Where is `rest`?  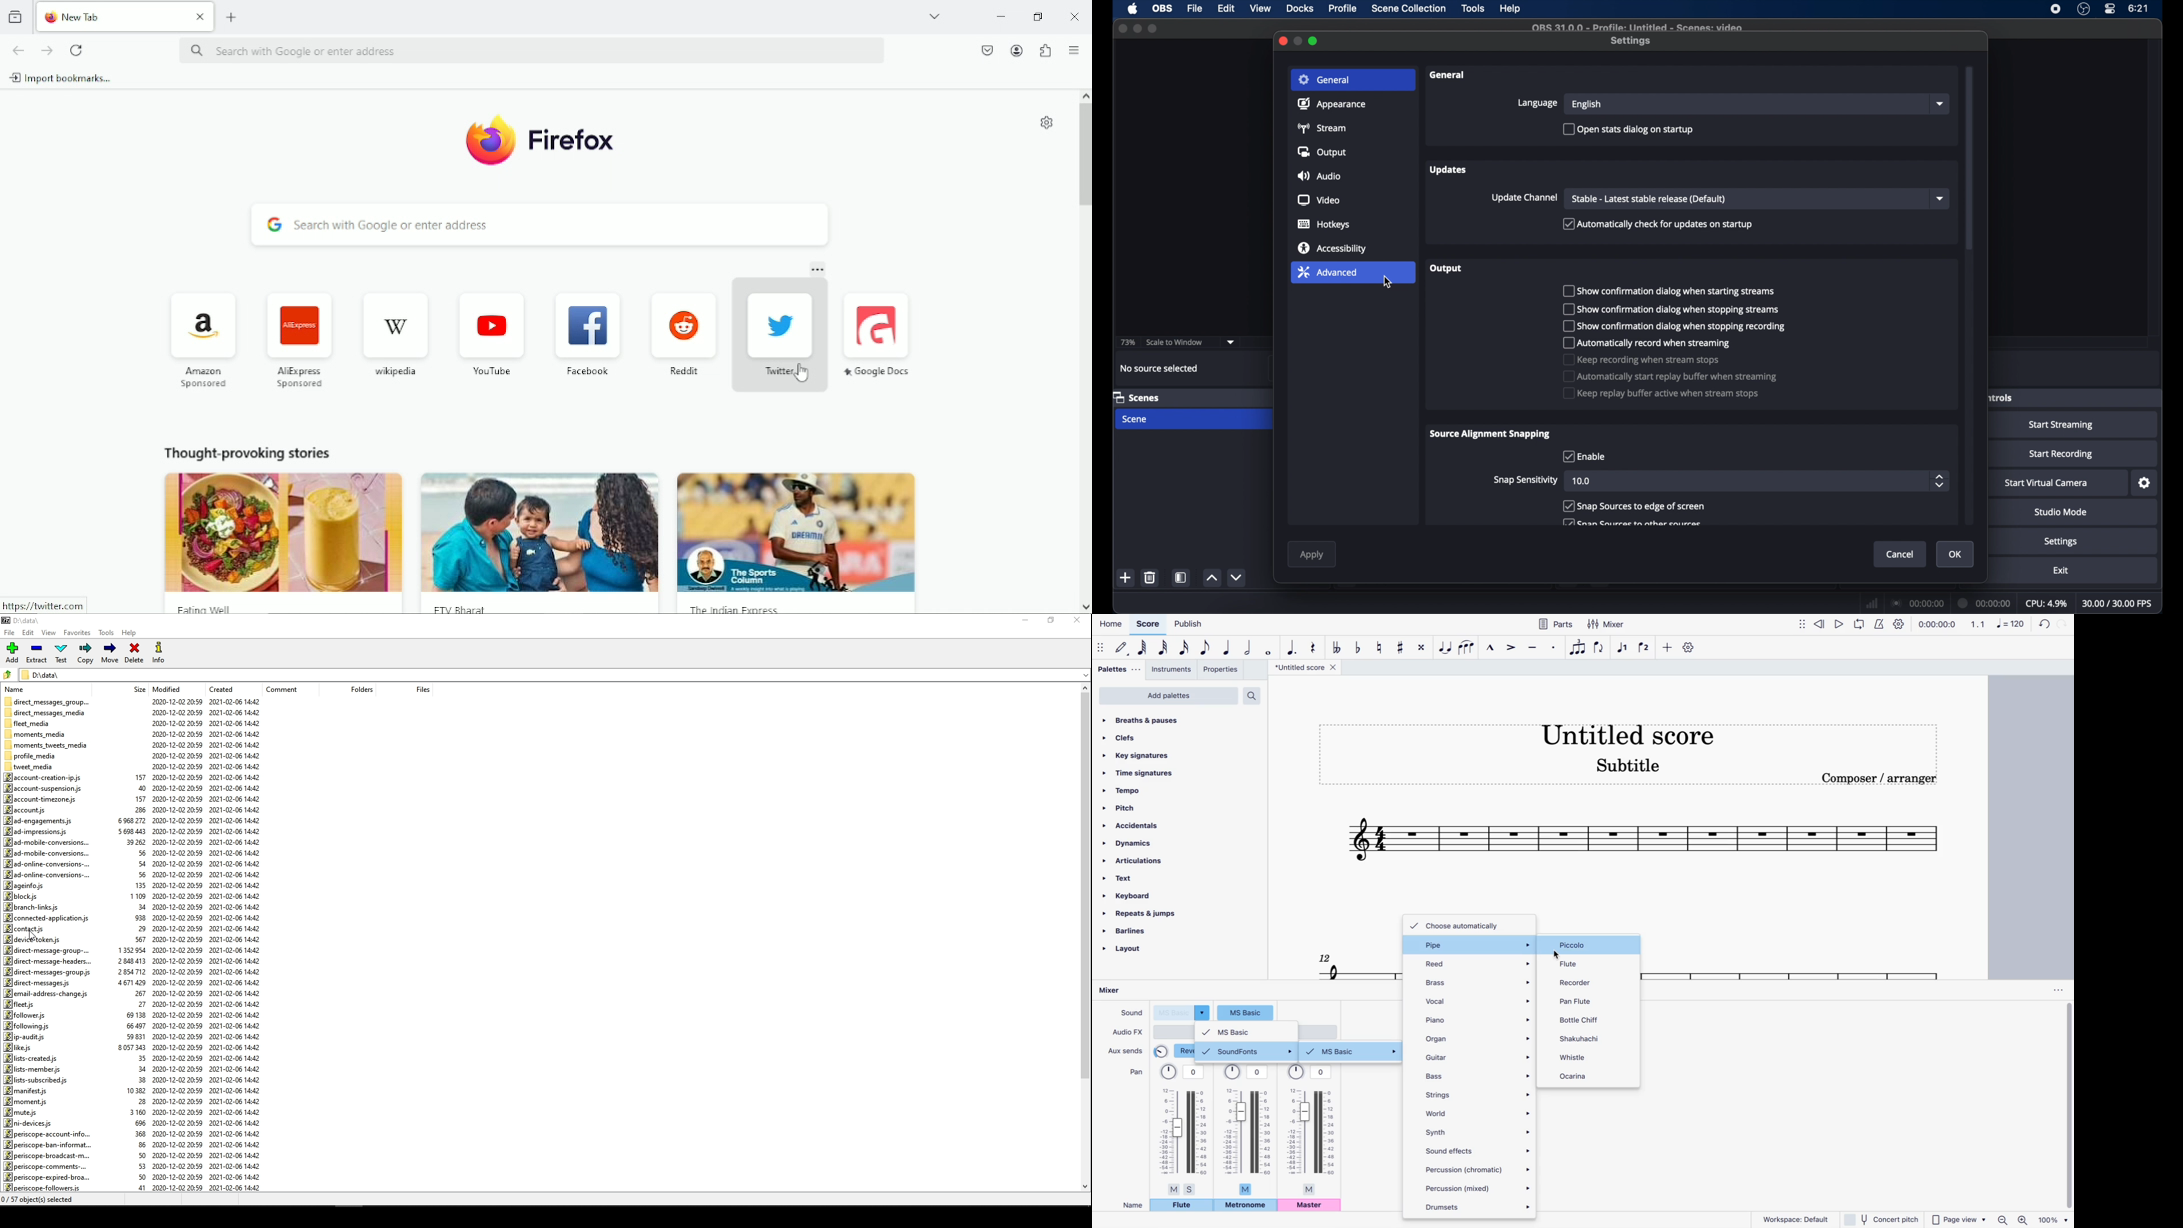 rest is located at coordinates (1313, 645).